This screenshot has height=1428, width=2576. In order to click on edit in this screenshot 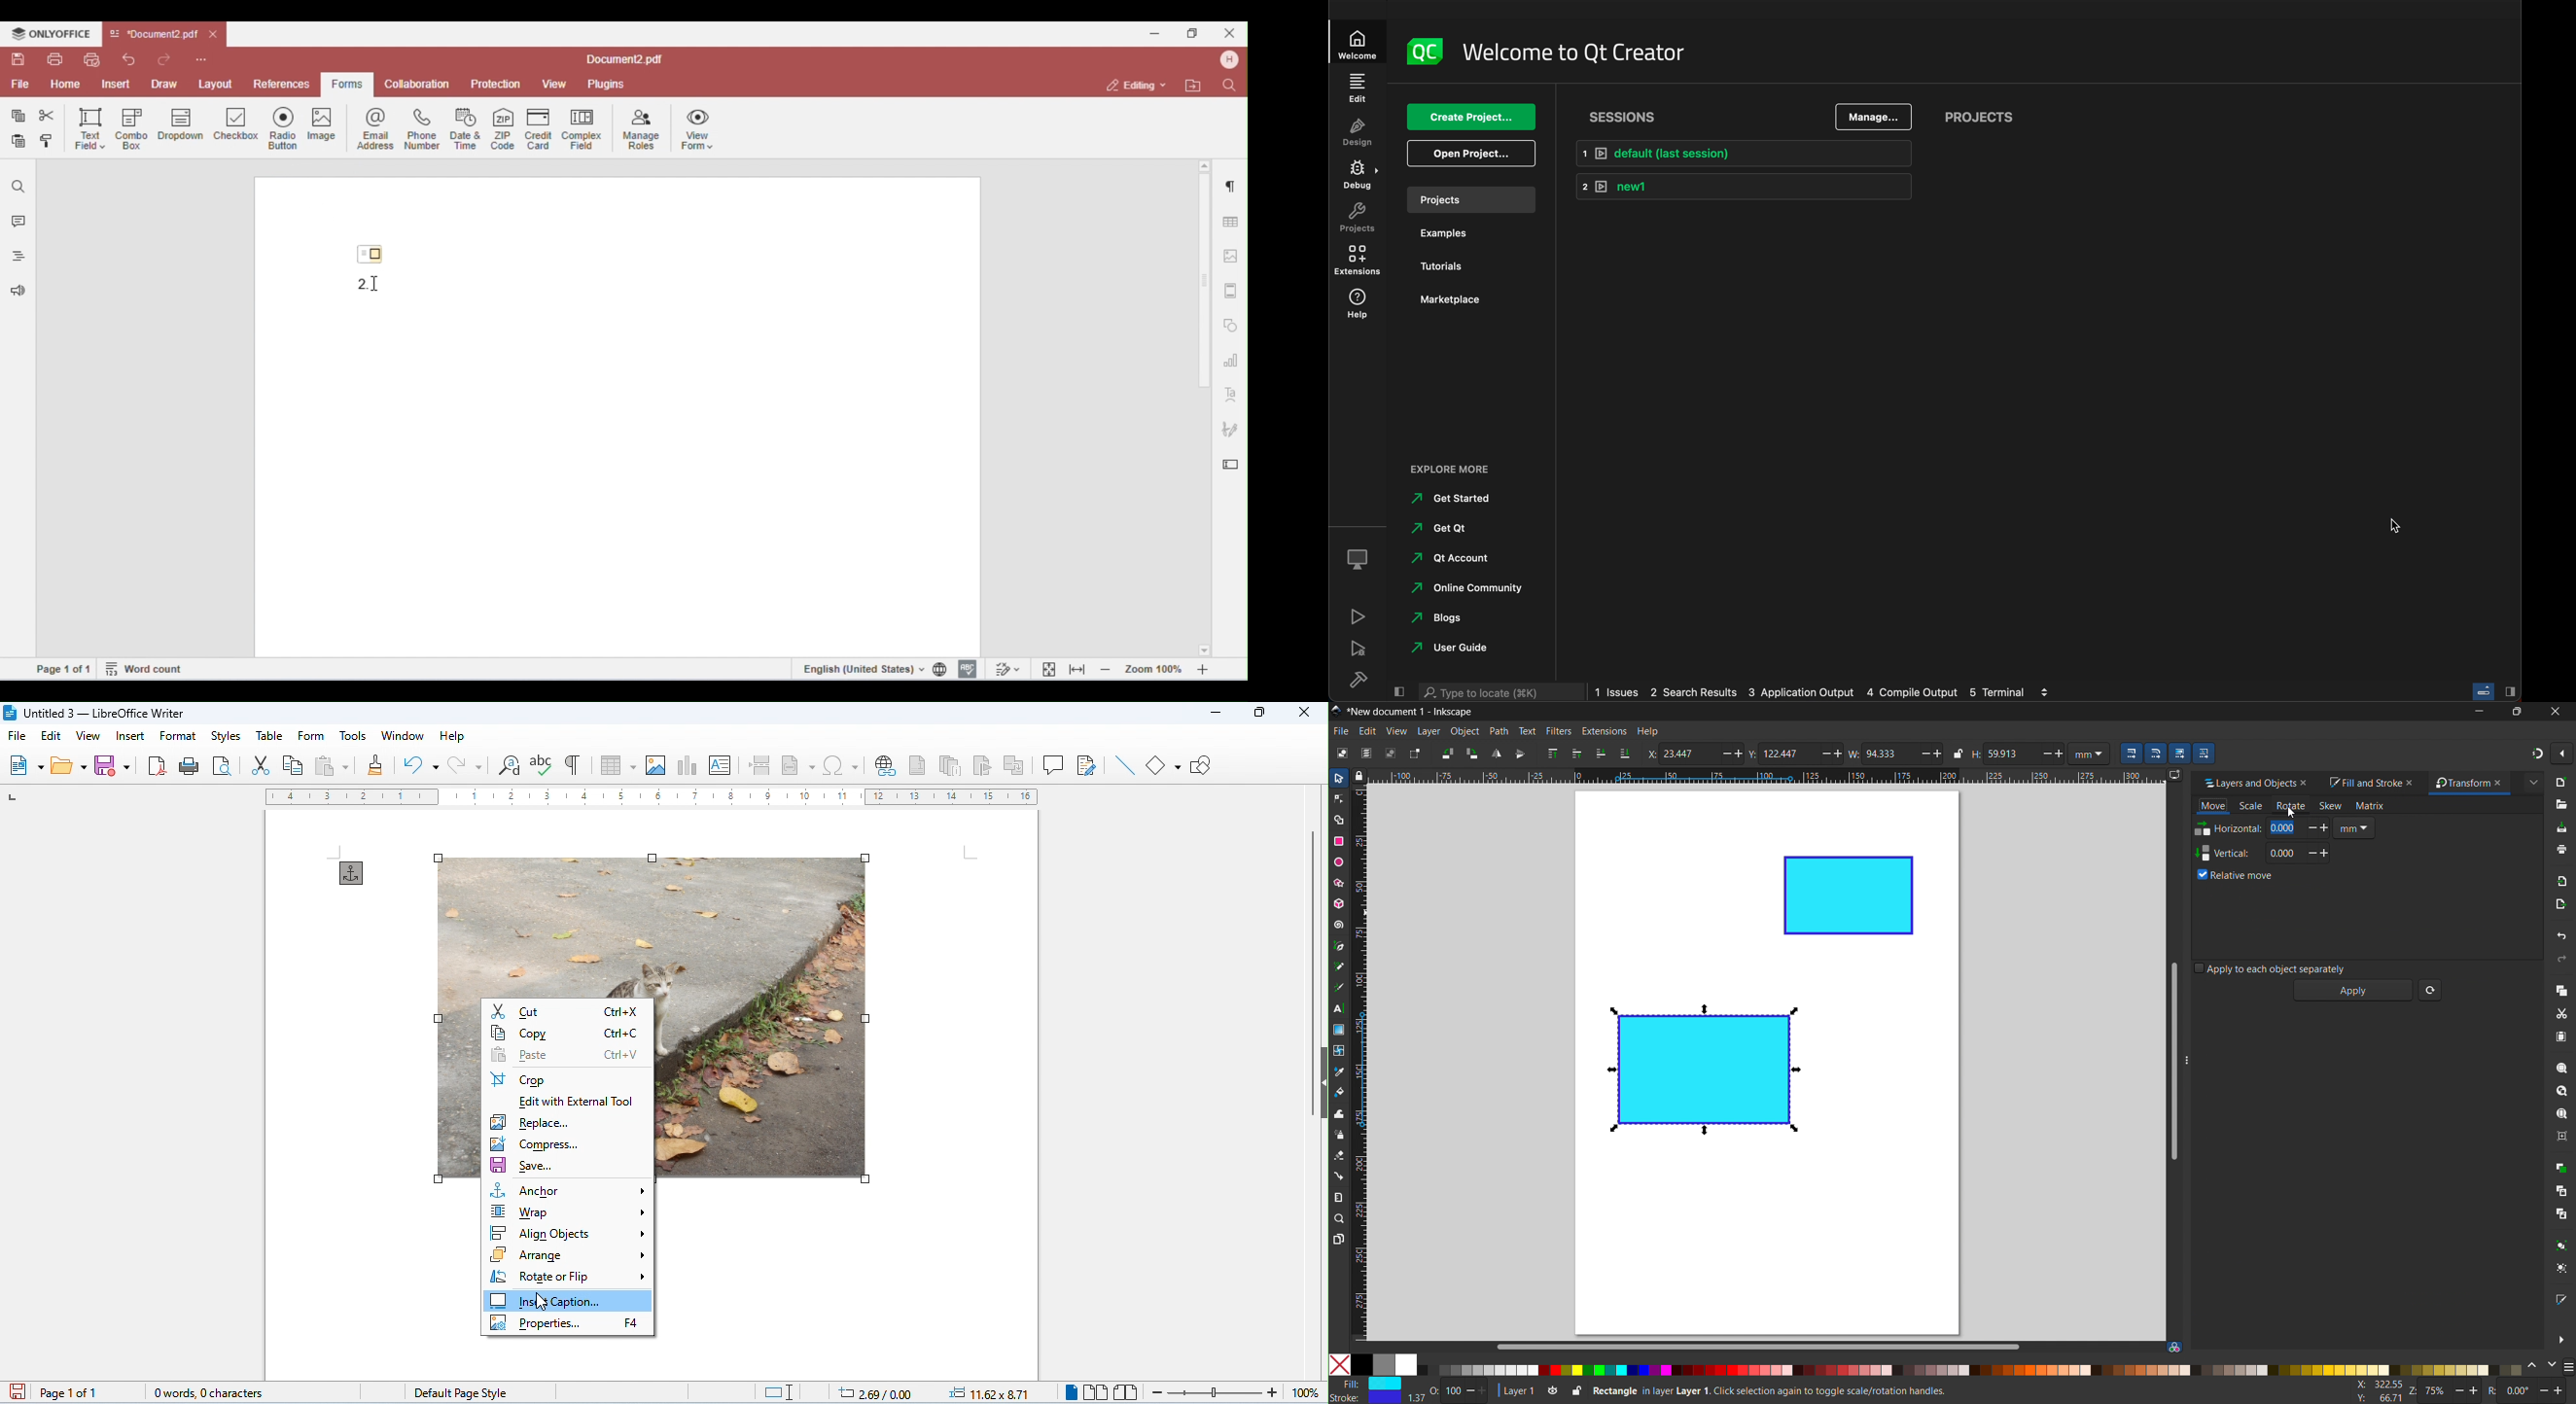, I will do `click(1367, 731)`.